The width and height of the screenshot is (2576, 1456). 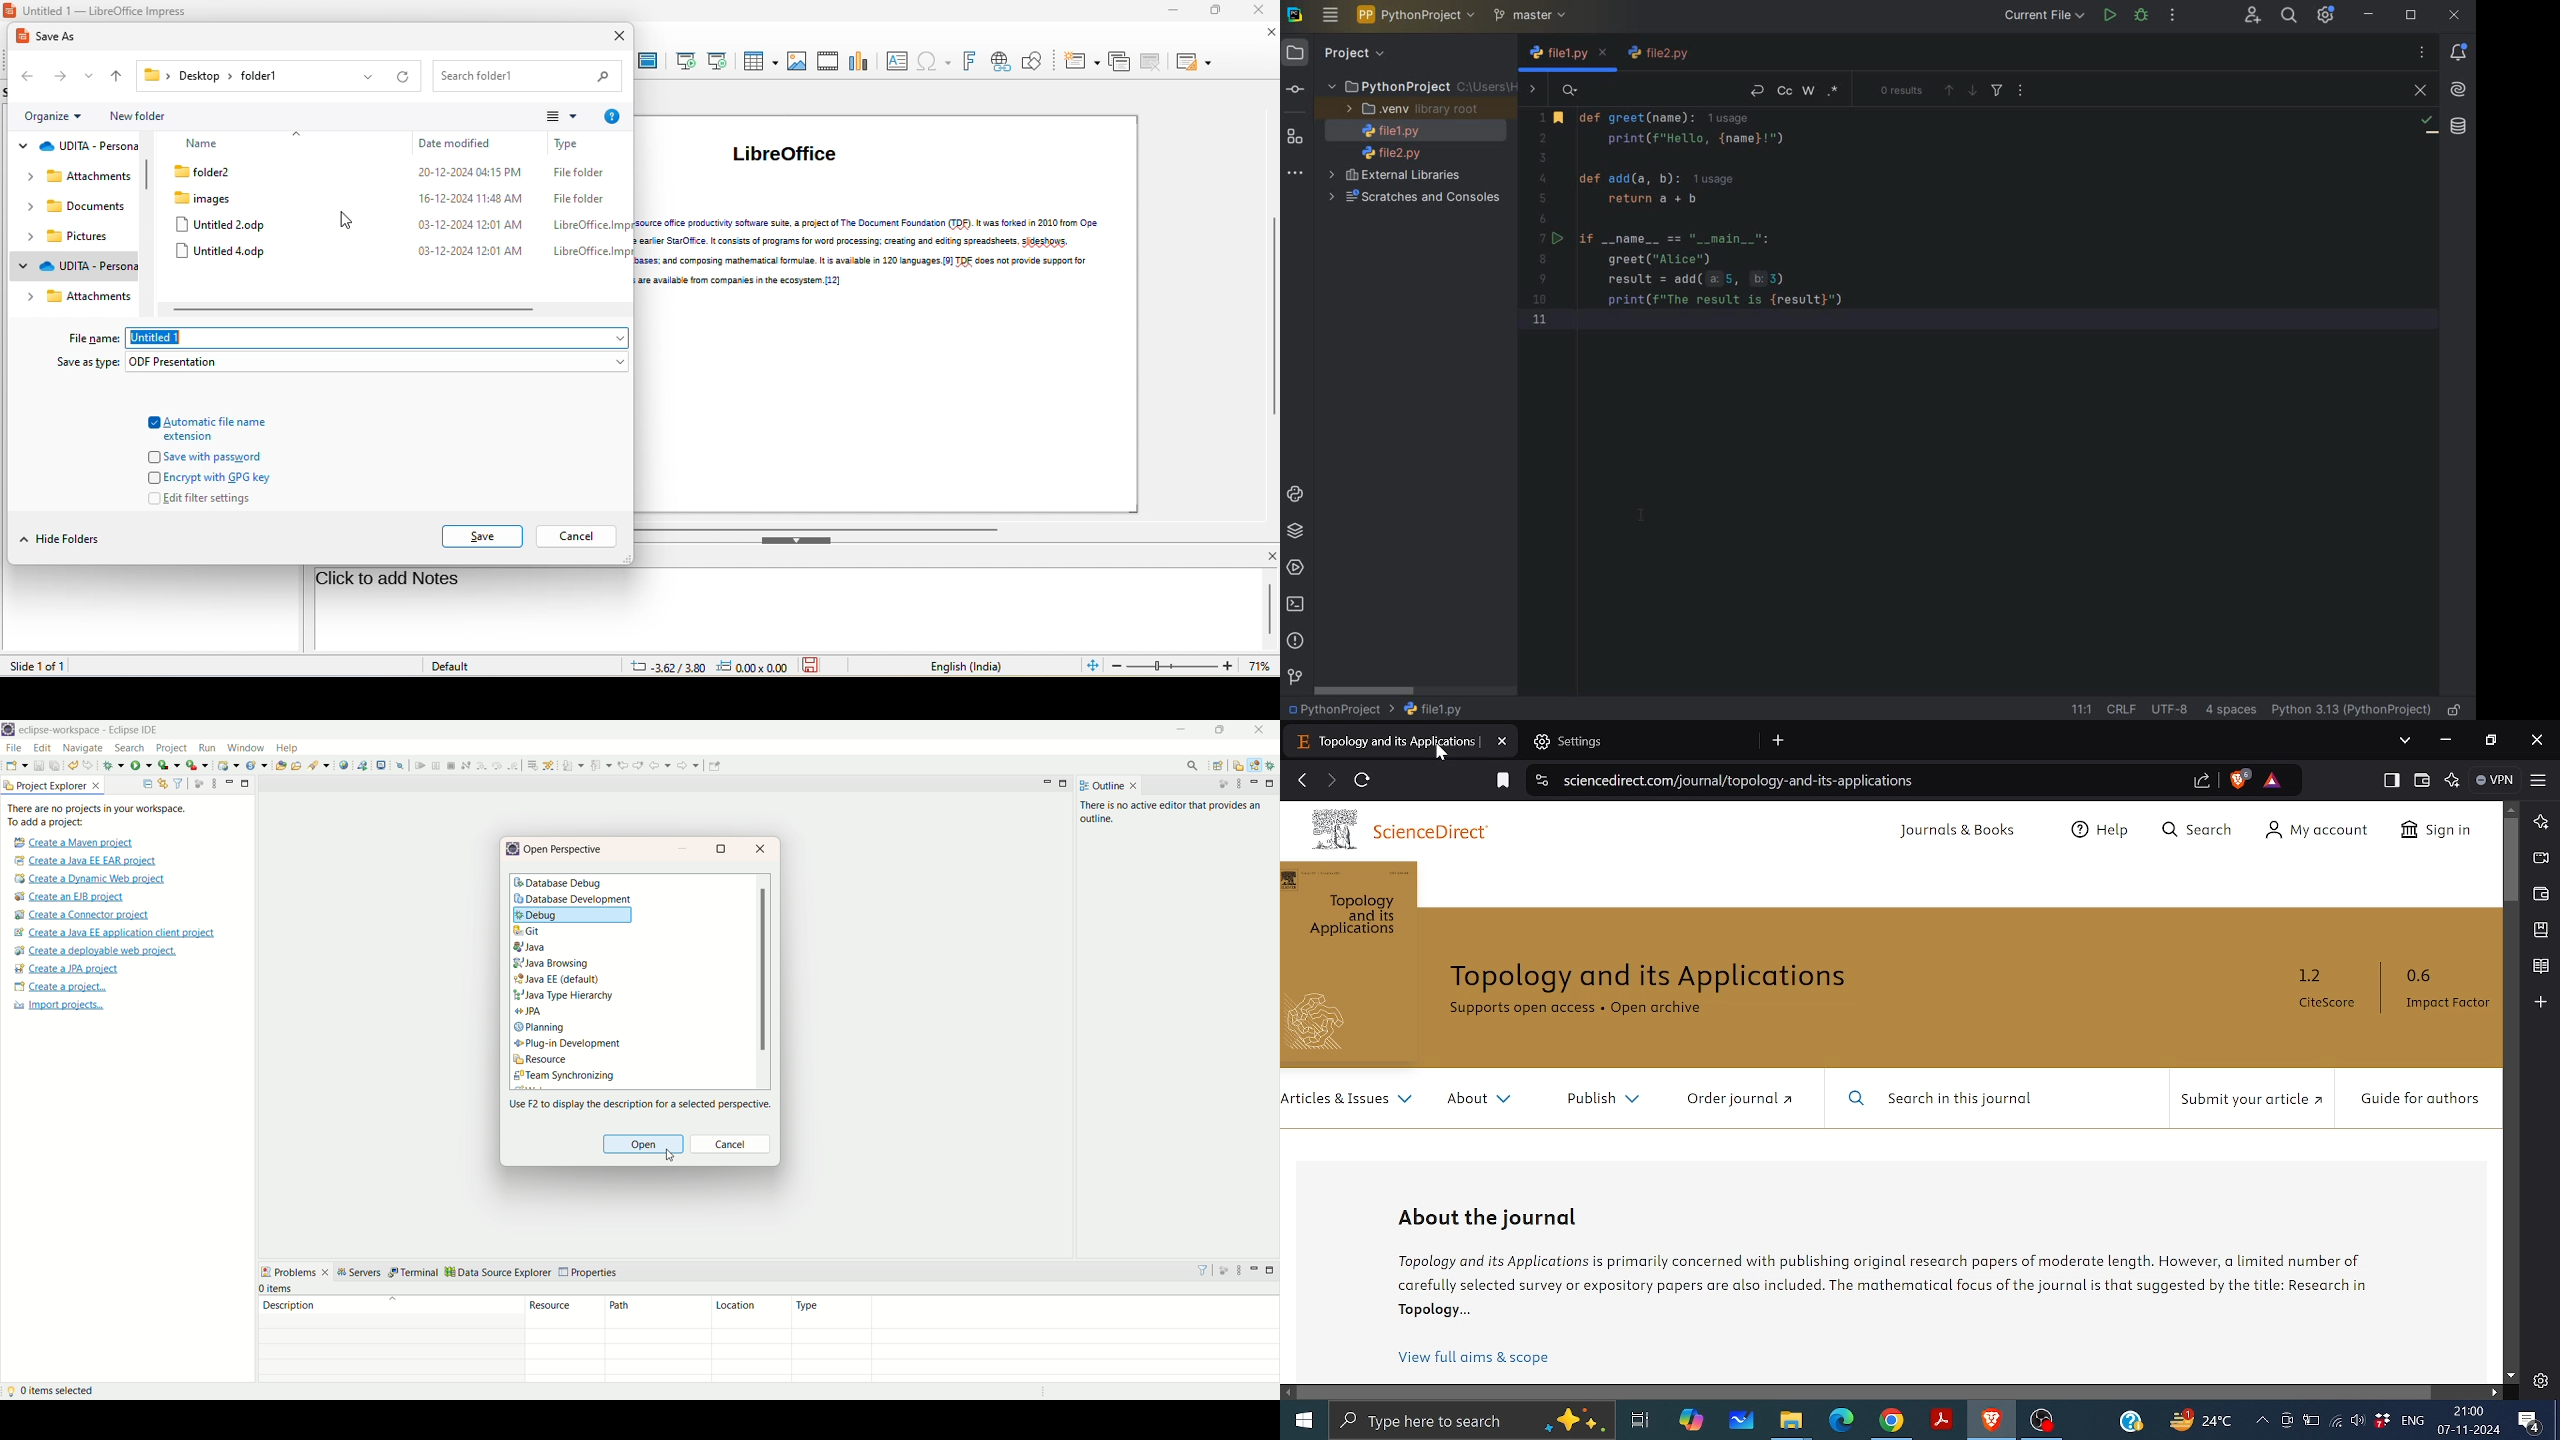 I want to click on database debug, so click(x=559, y=884).